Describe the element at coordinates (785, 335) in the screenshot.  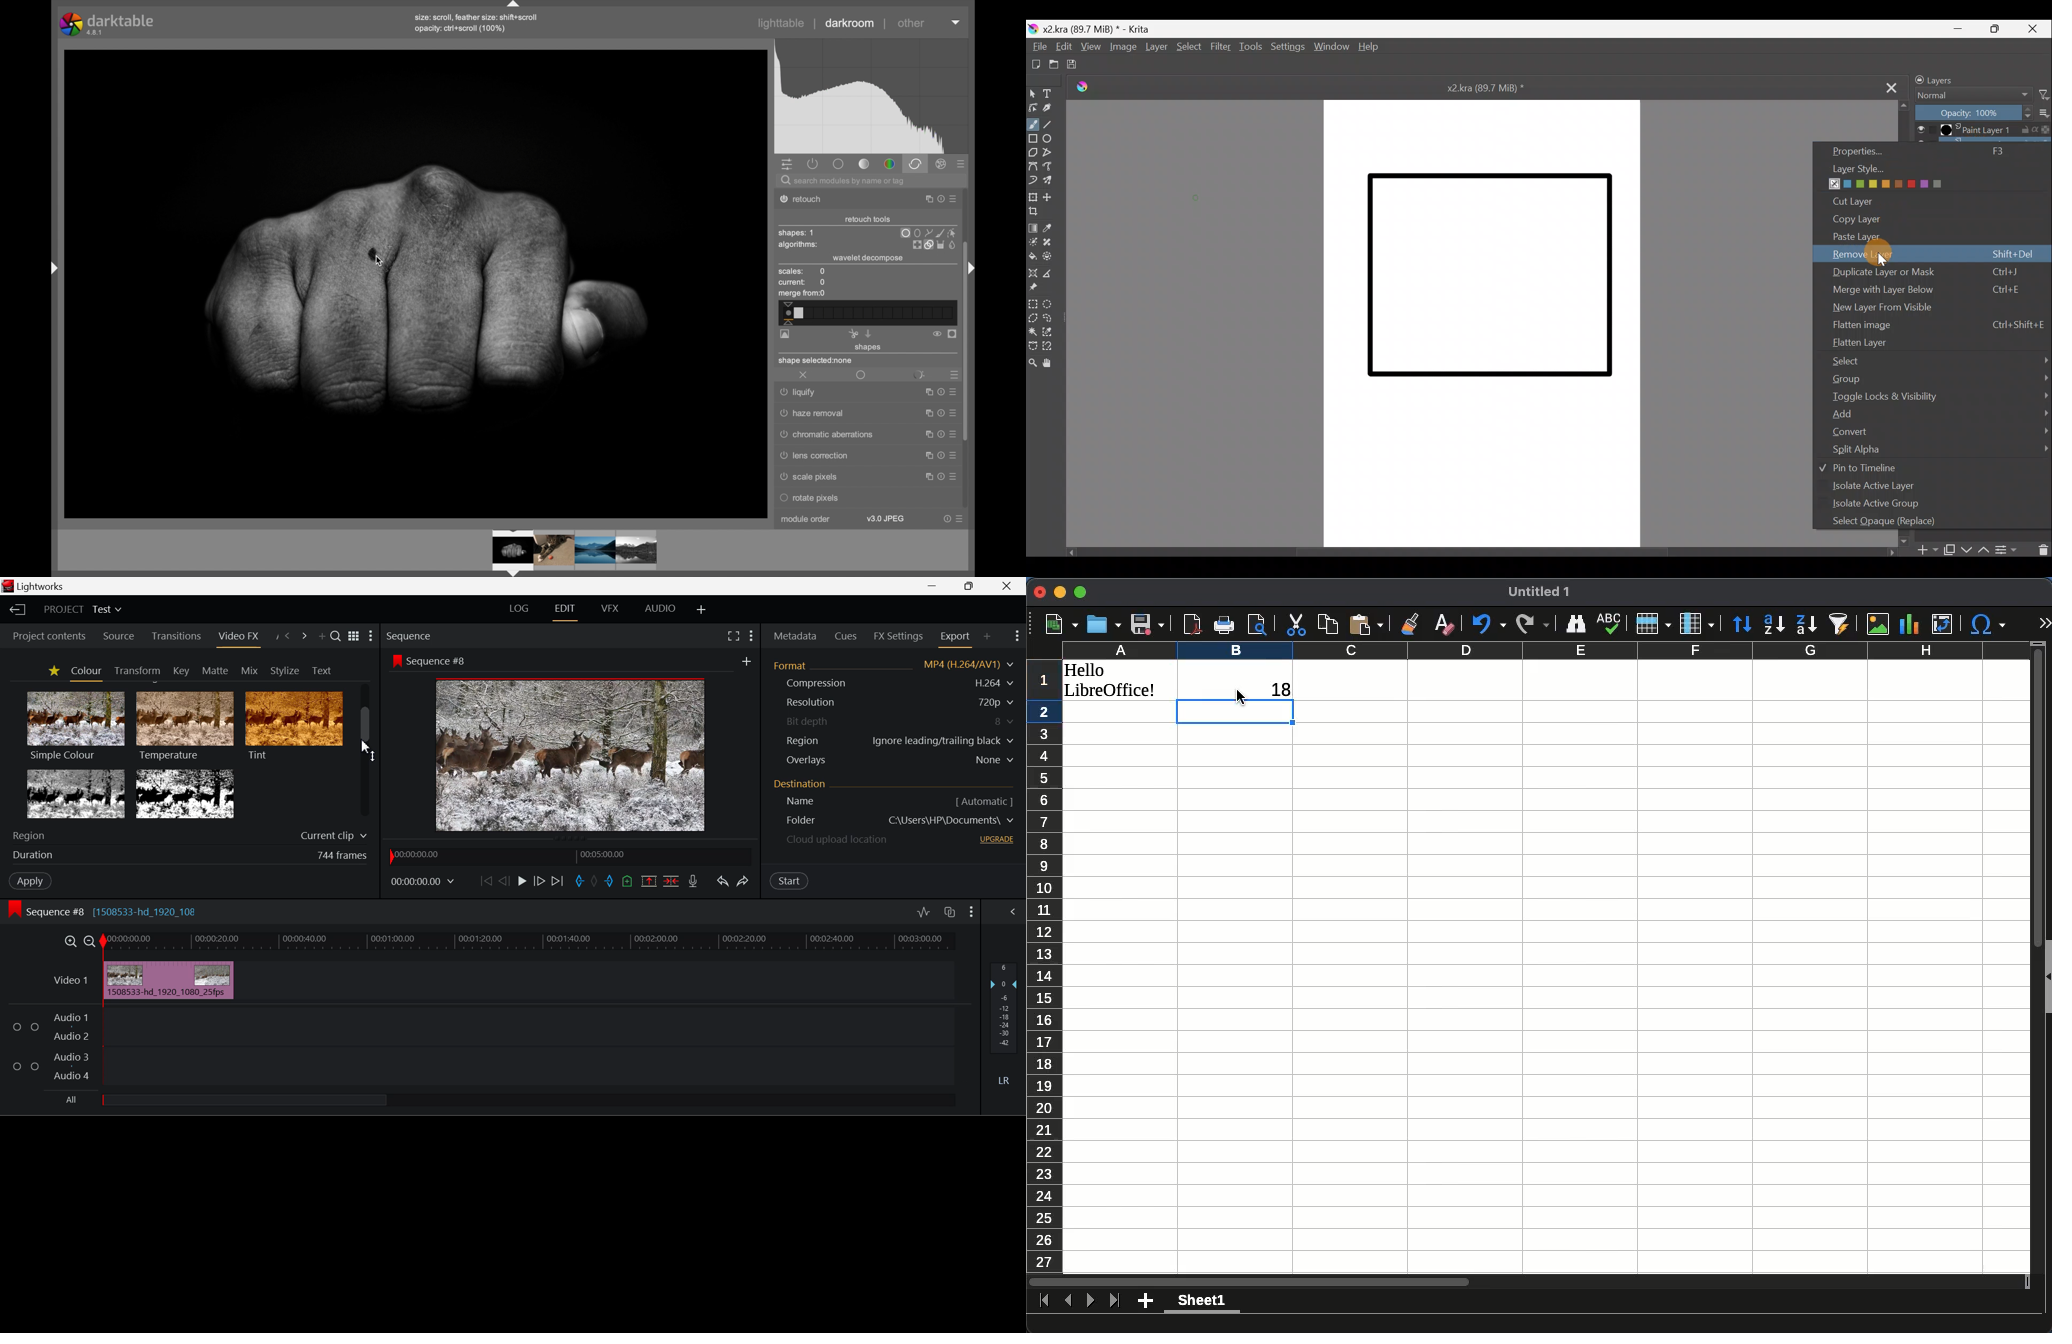
I see `display wavelet scale` at that location.